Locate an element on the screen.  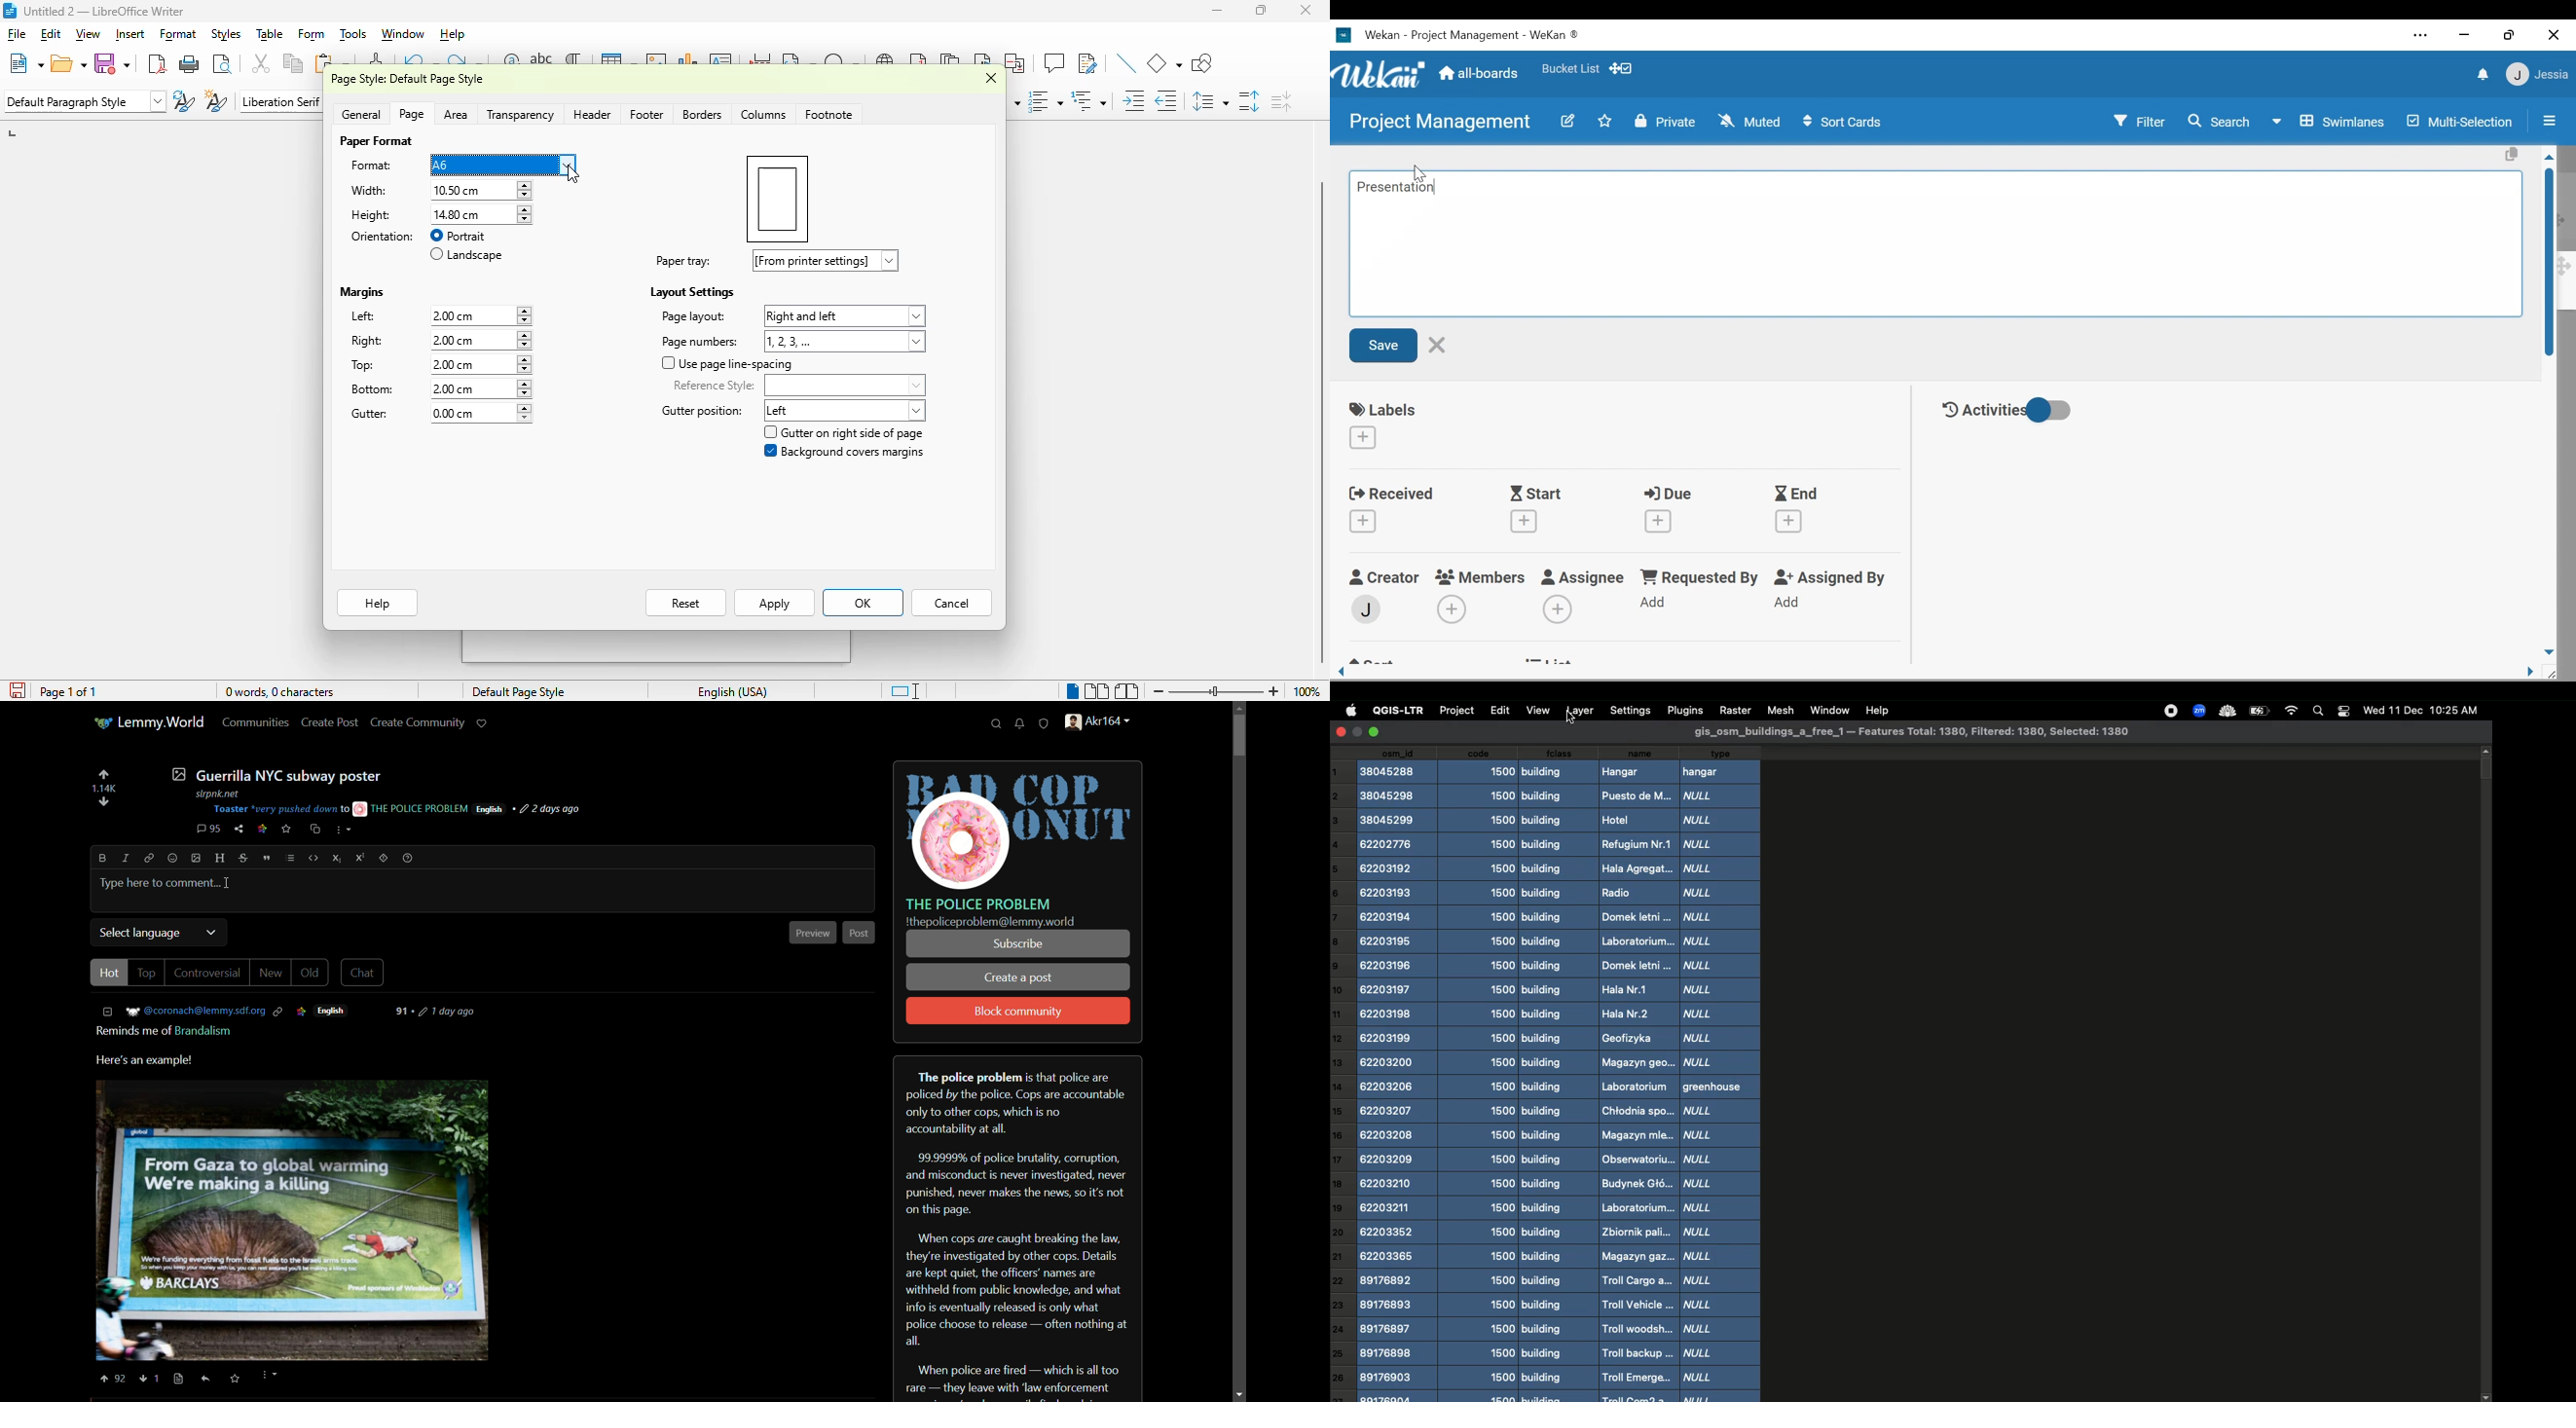
format is located at coordinates (179, 33).